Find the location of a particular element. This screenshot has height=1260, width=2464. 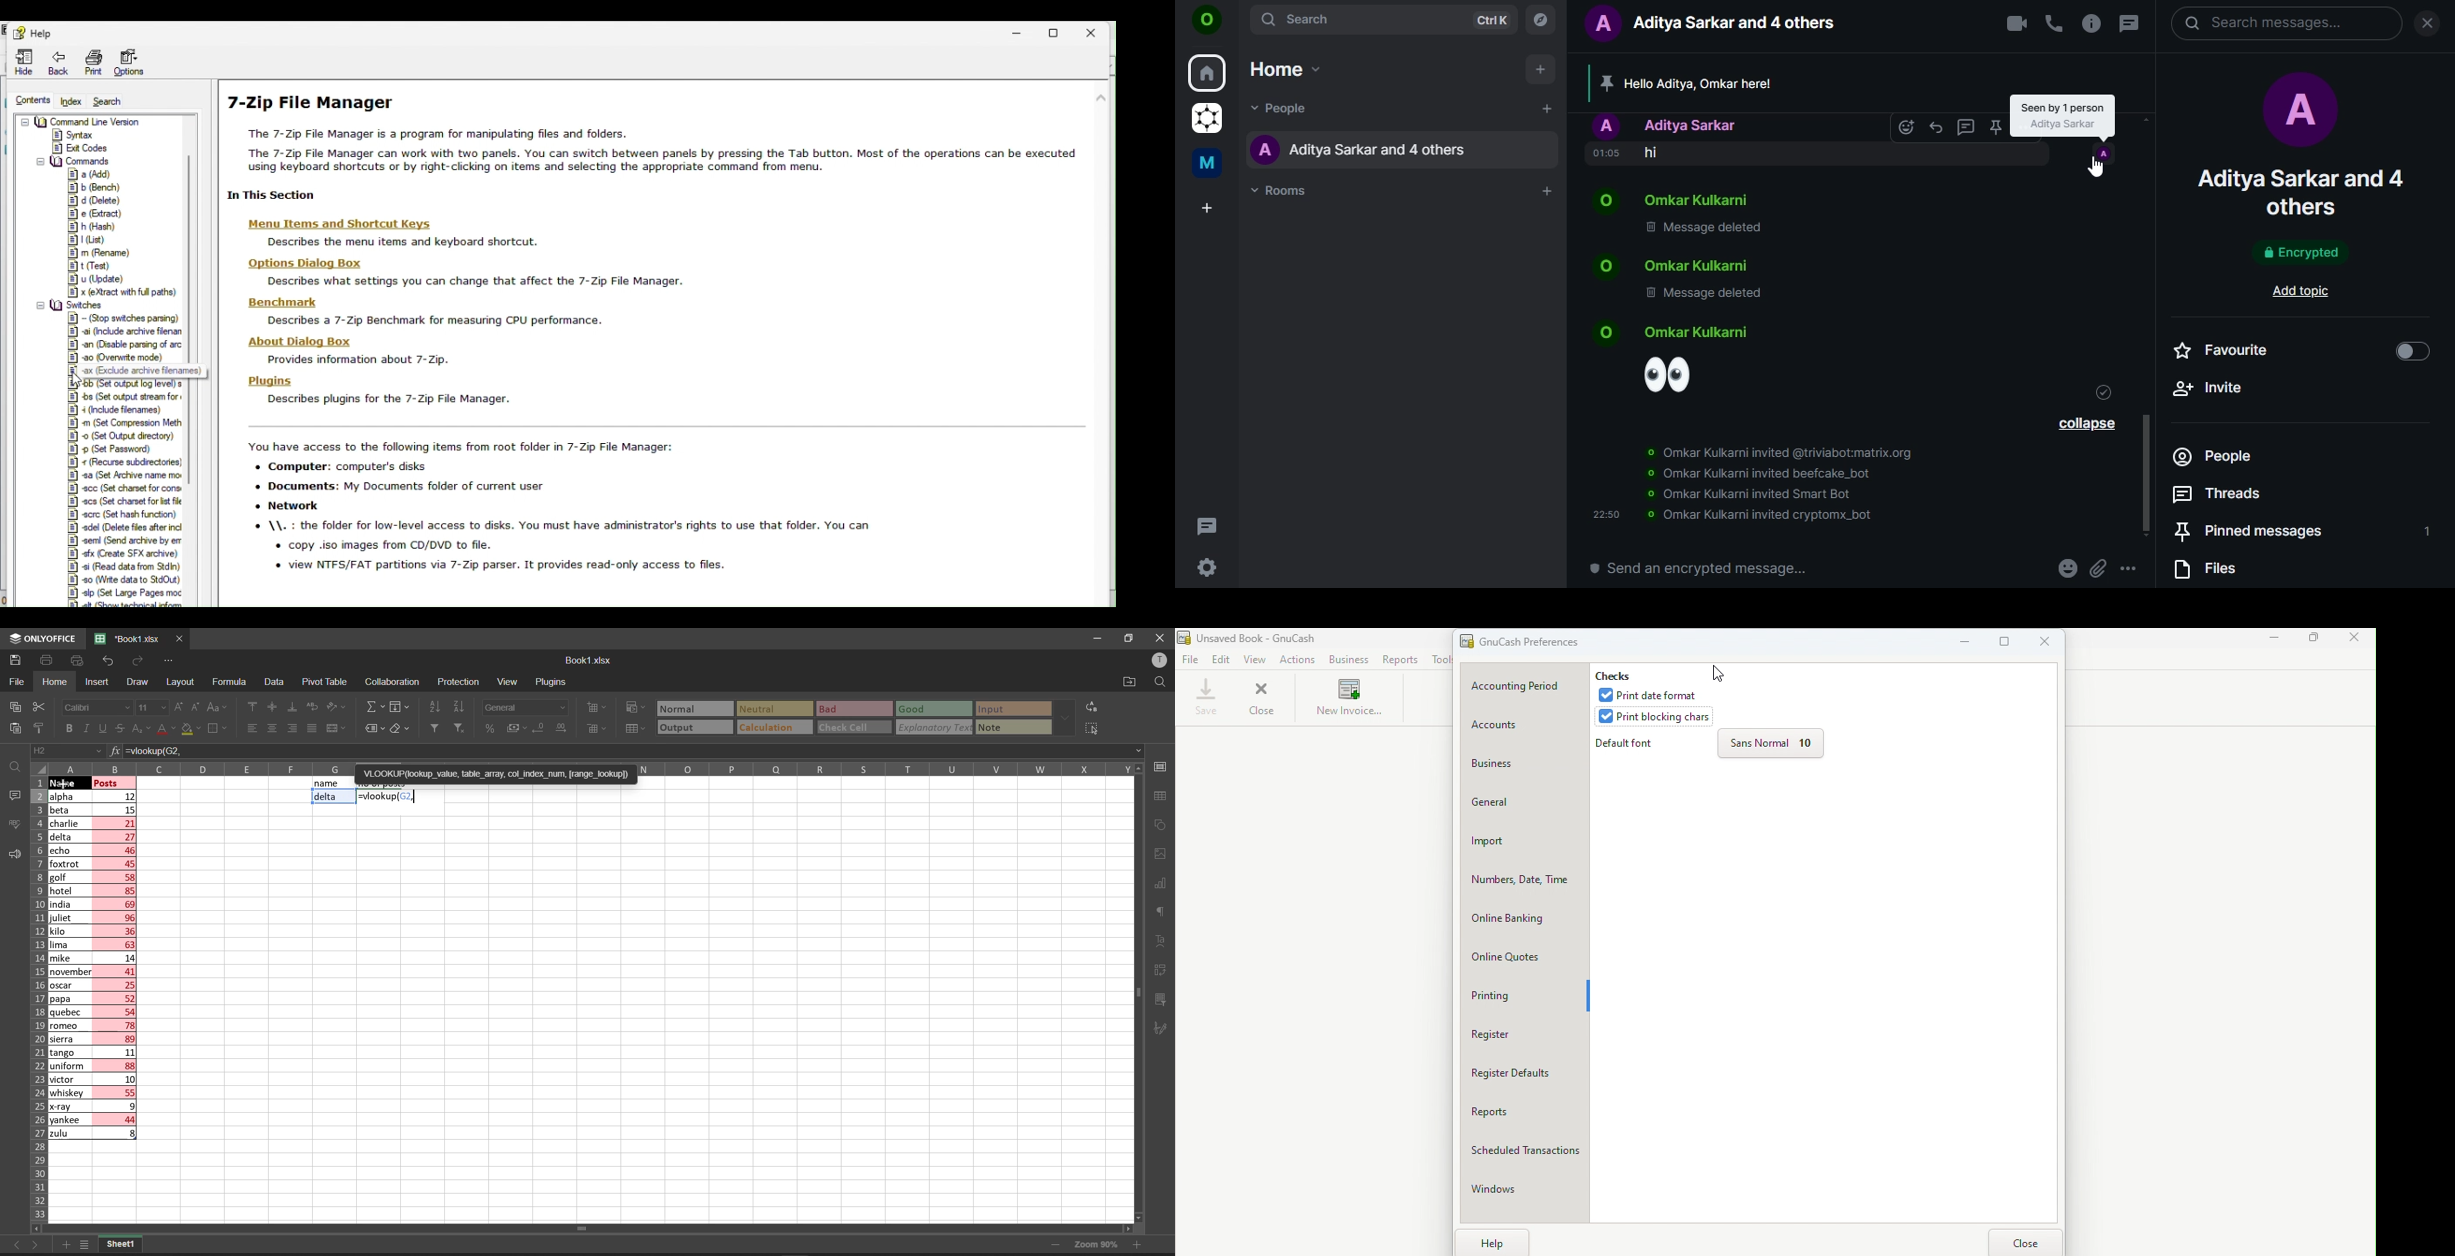

align center is located at coordinates (271, 708).